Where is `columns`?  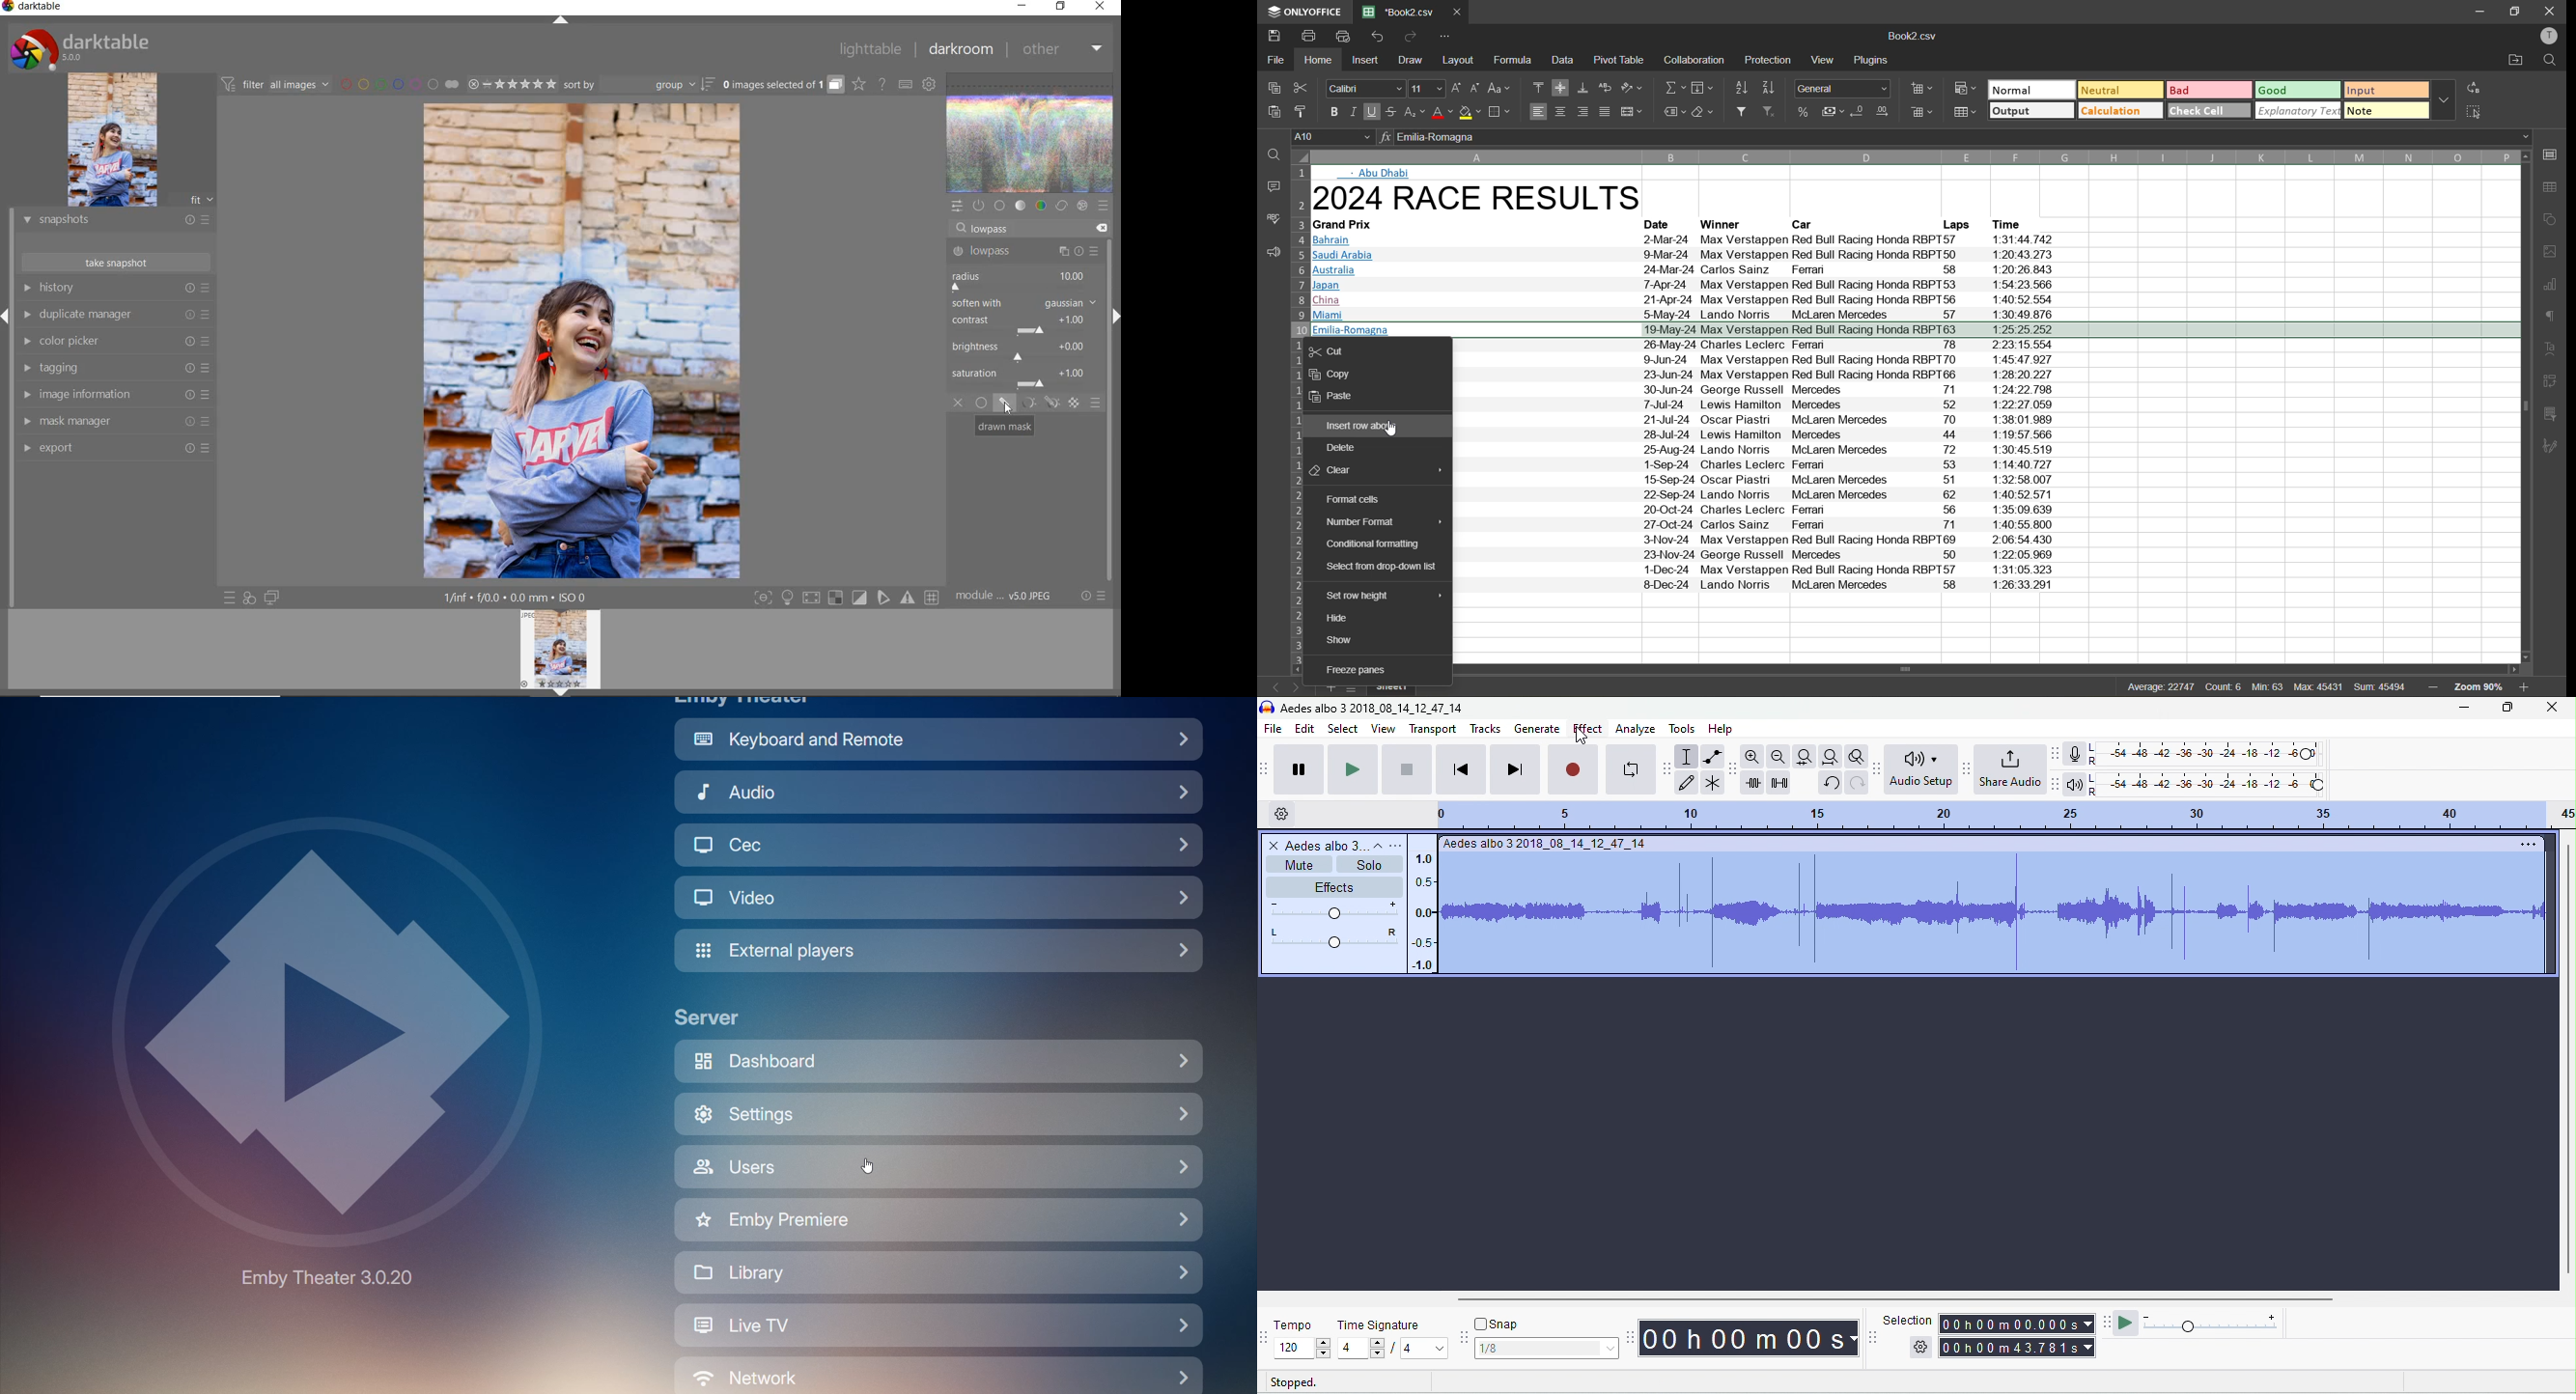 columns is located at coordinates (1916, 156).